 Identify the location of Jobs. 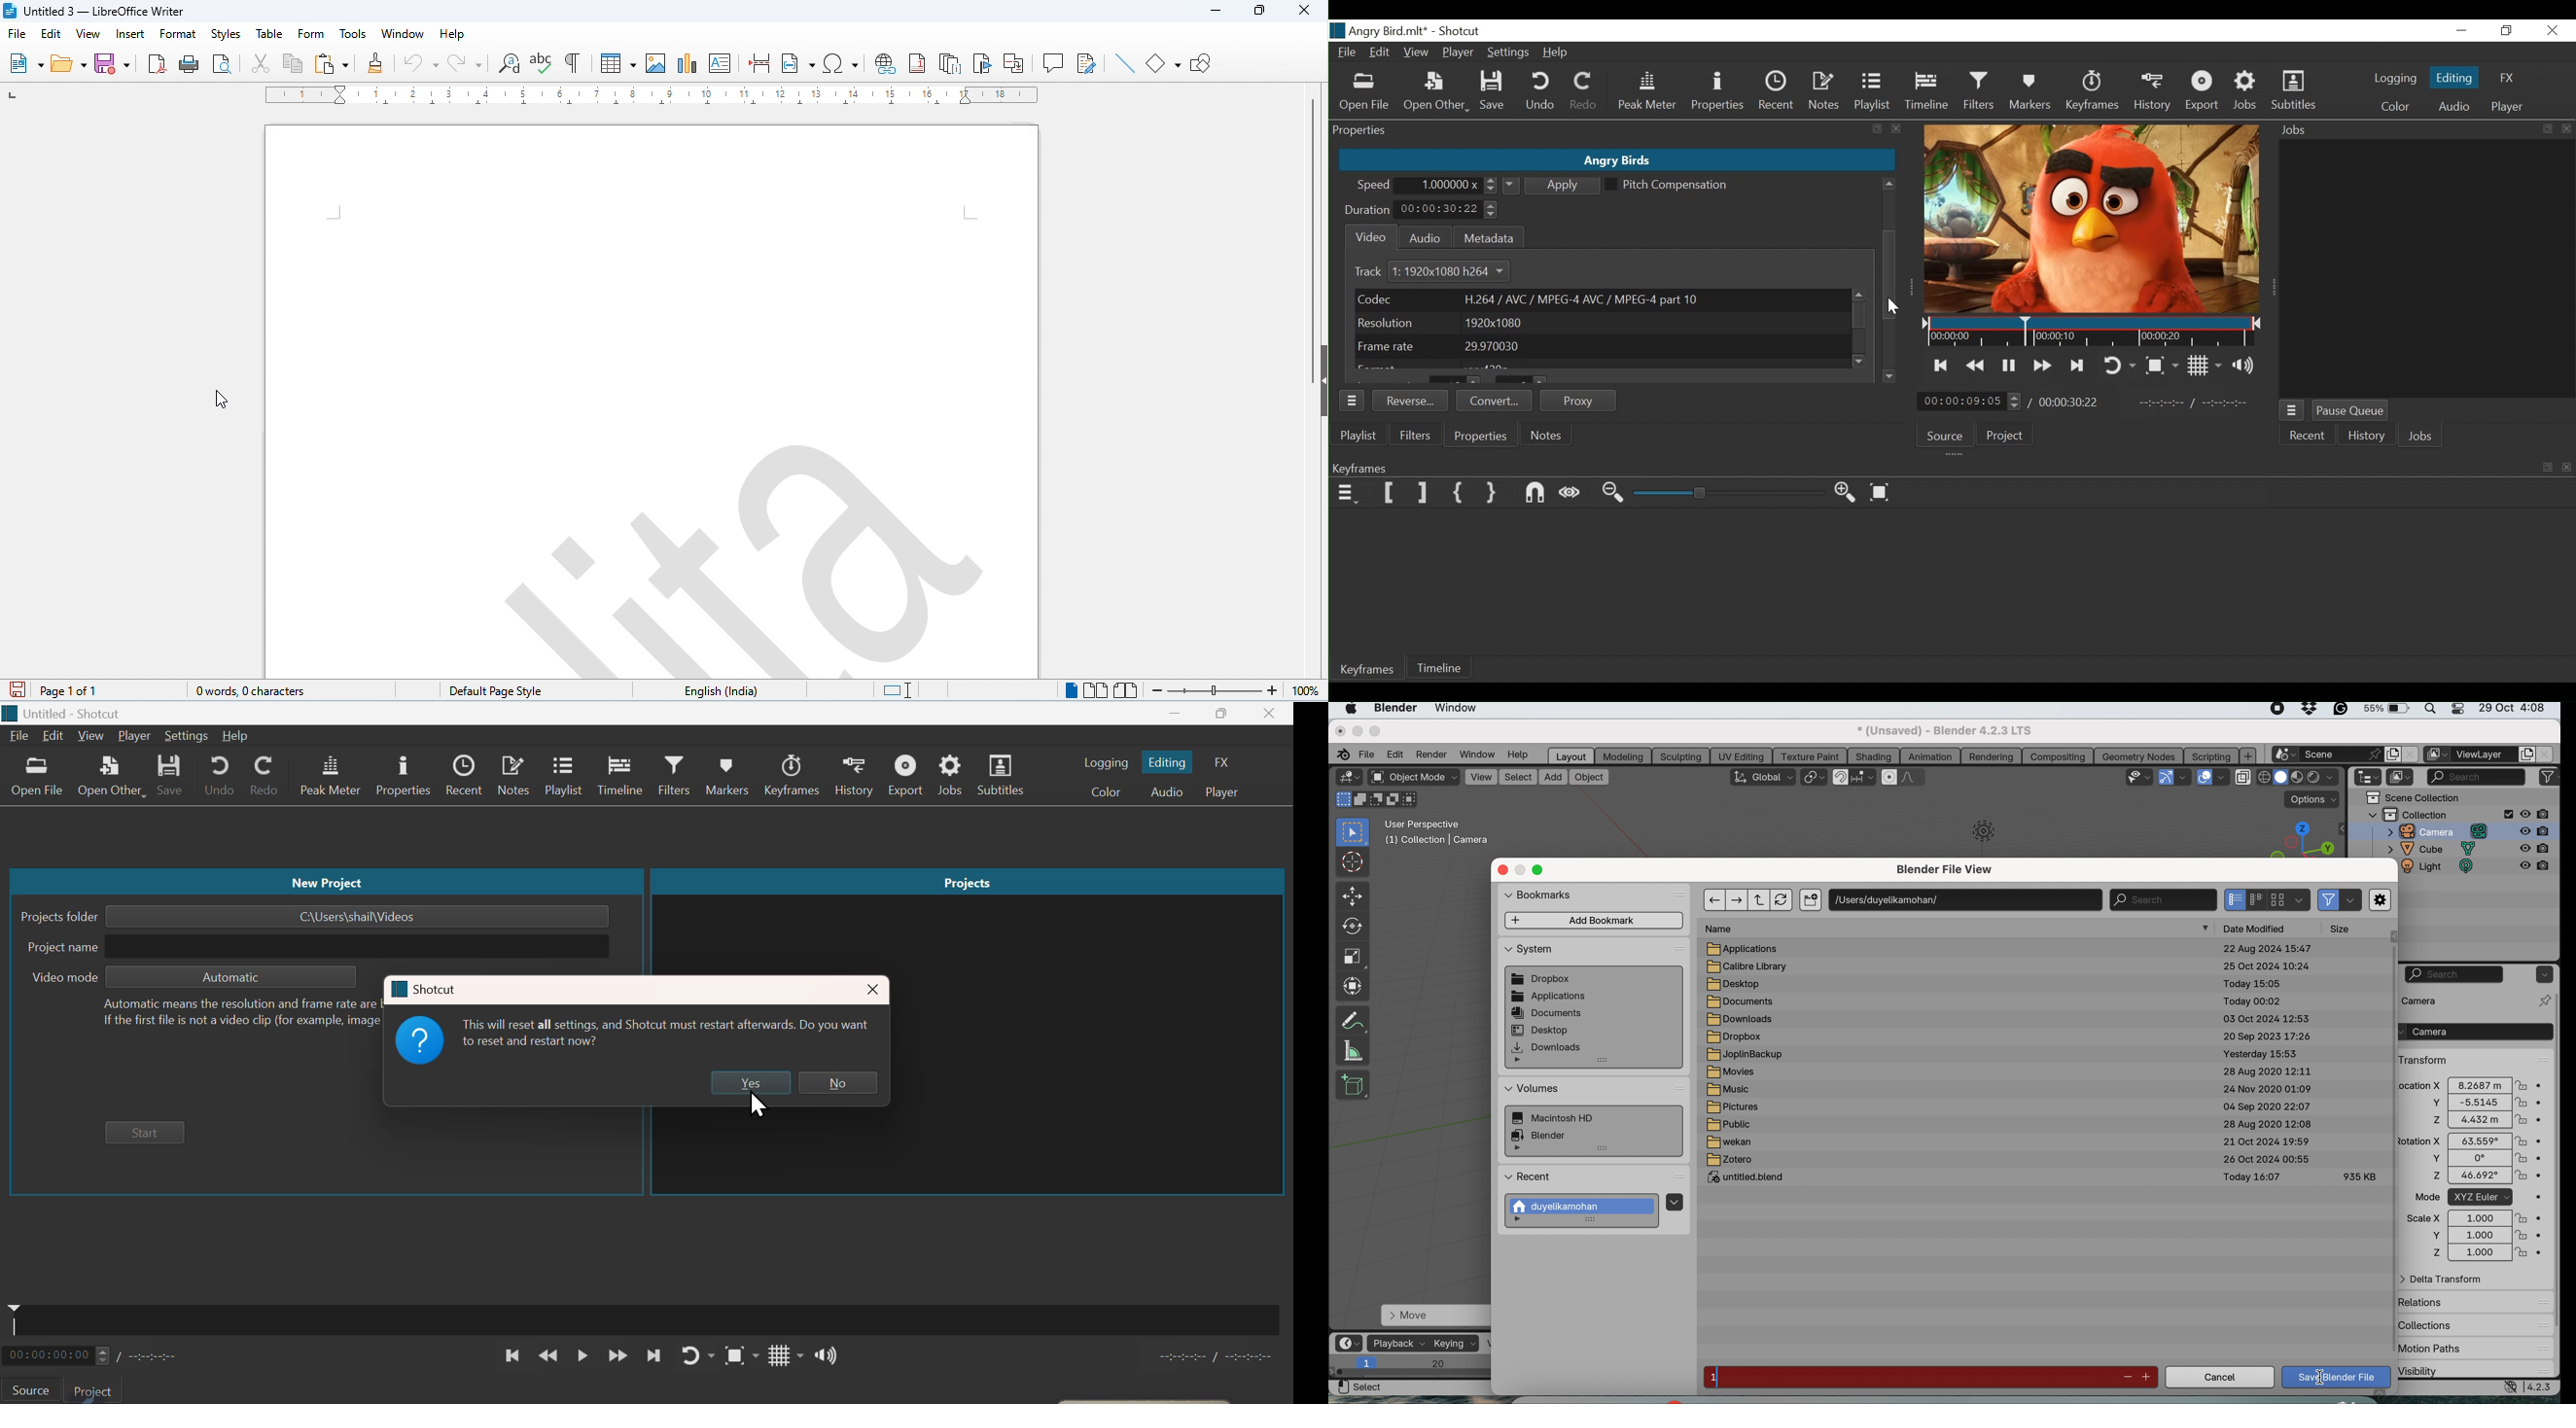
(2422, 436).